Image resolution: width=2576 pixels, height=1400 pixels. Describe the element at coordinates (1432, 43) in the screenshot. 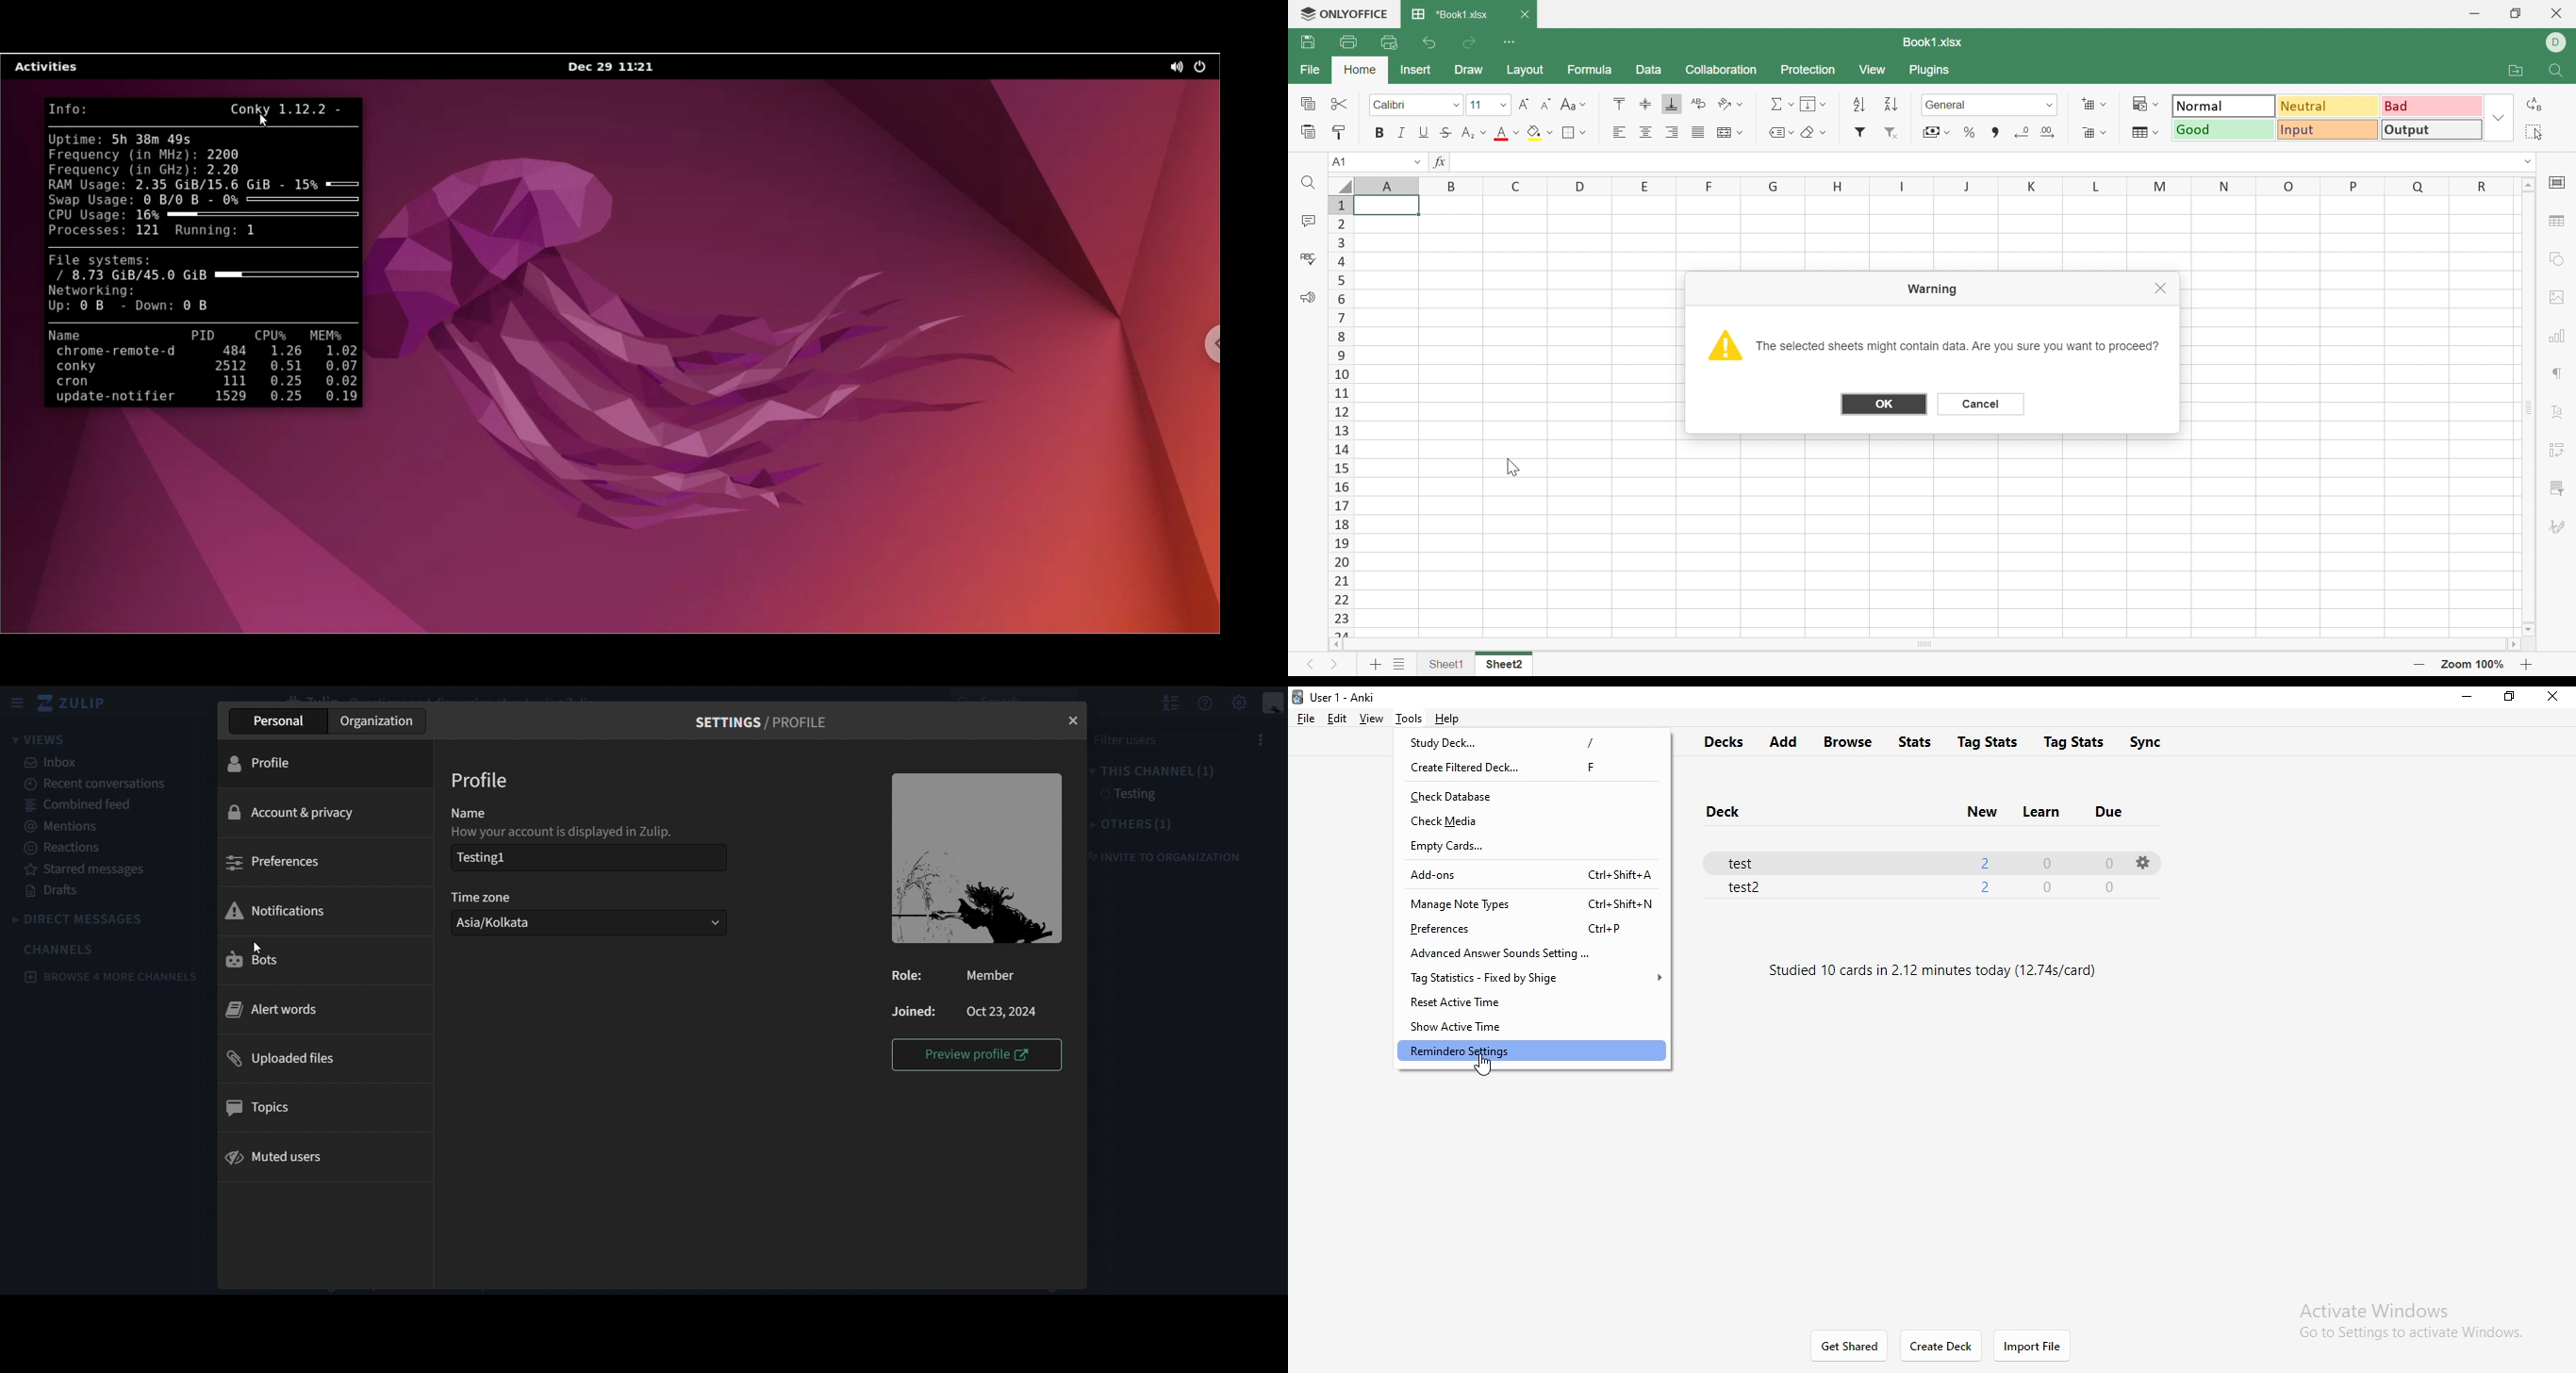

I see `Undo` at that location.